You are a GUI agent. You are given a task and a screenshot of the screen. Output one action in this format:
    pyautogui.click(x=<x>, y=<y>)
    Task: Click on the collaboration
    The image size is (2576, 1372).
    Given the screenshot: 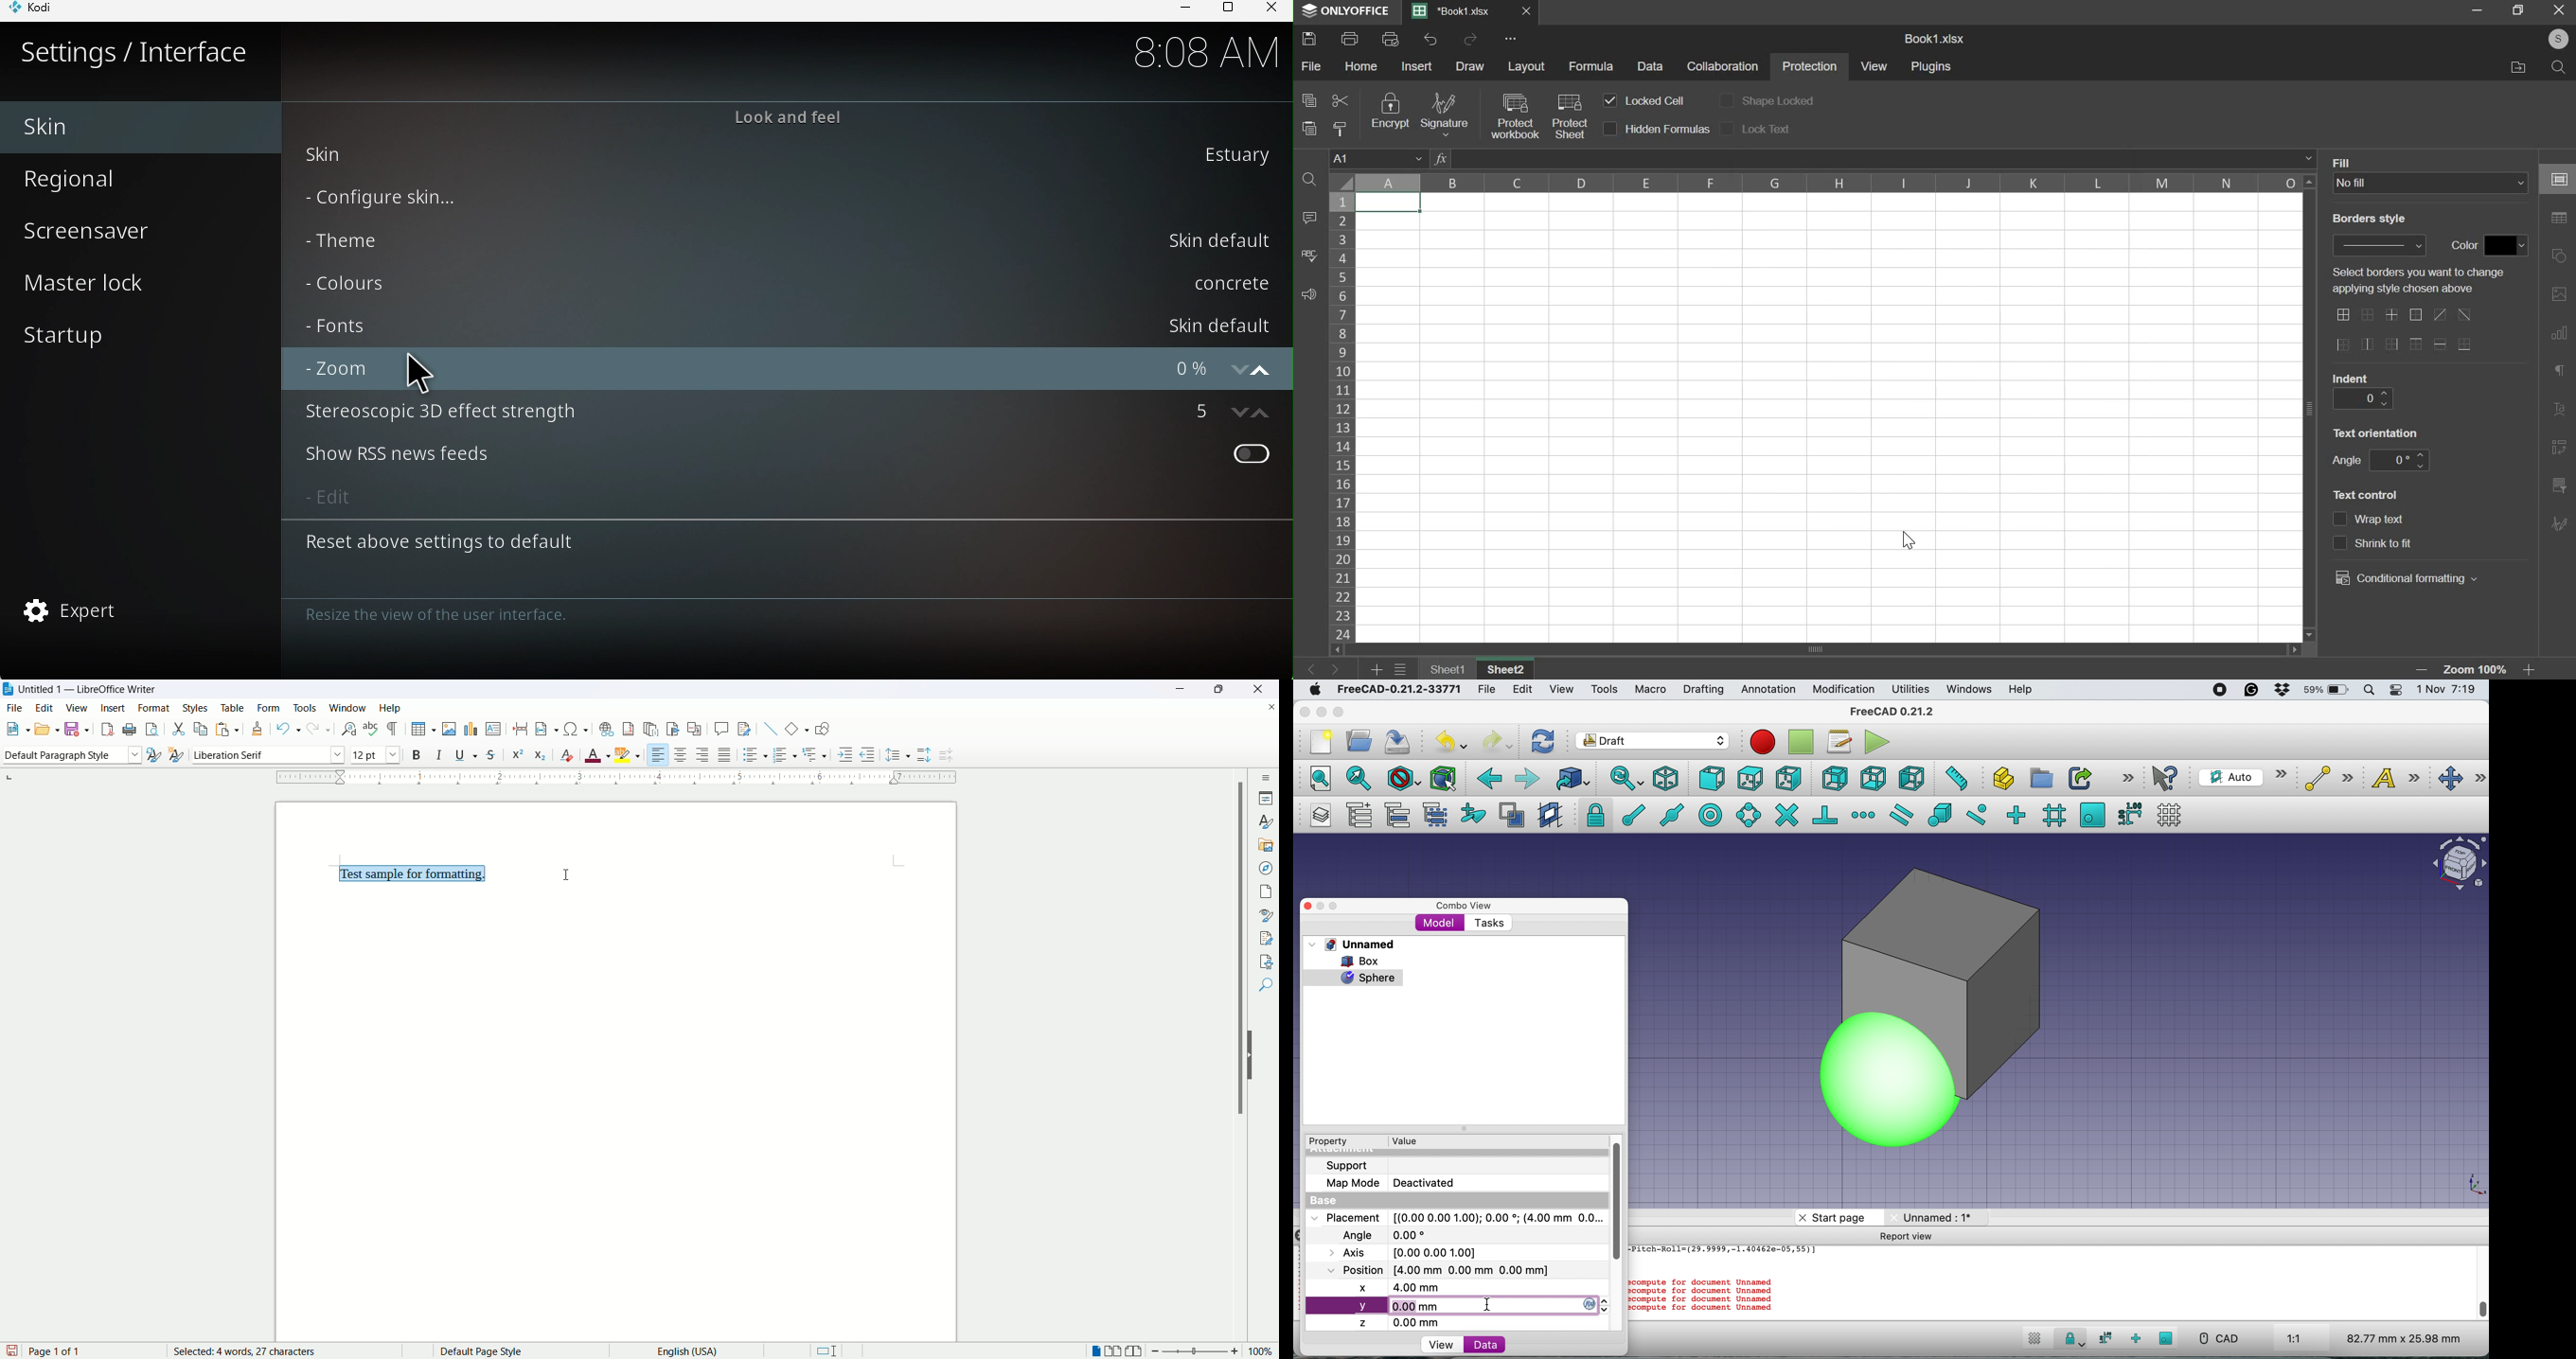 What is the action you would take?
    pyautogui.click(x=1724, y=67)
    